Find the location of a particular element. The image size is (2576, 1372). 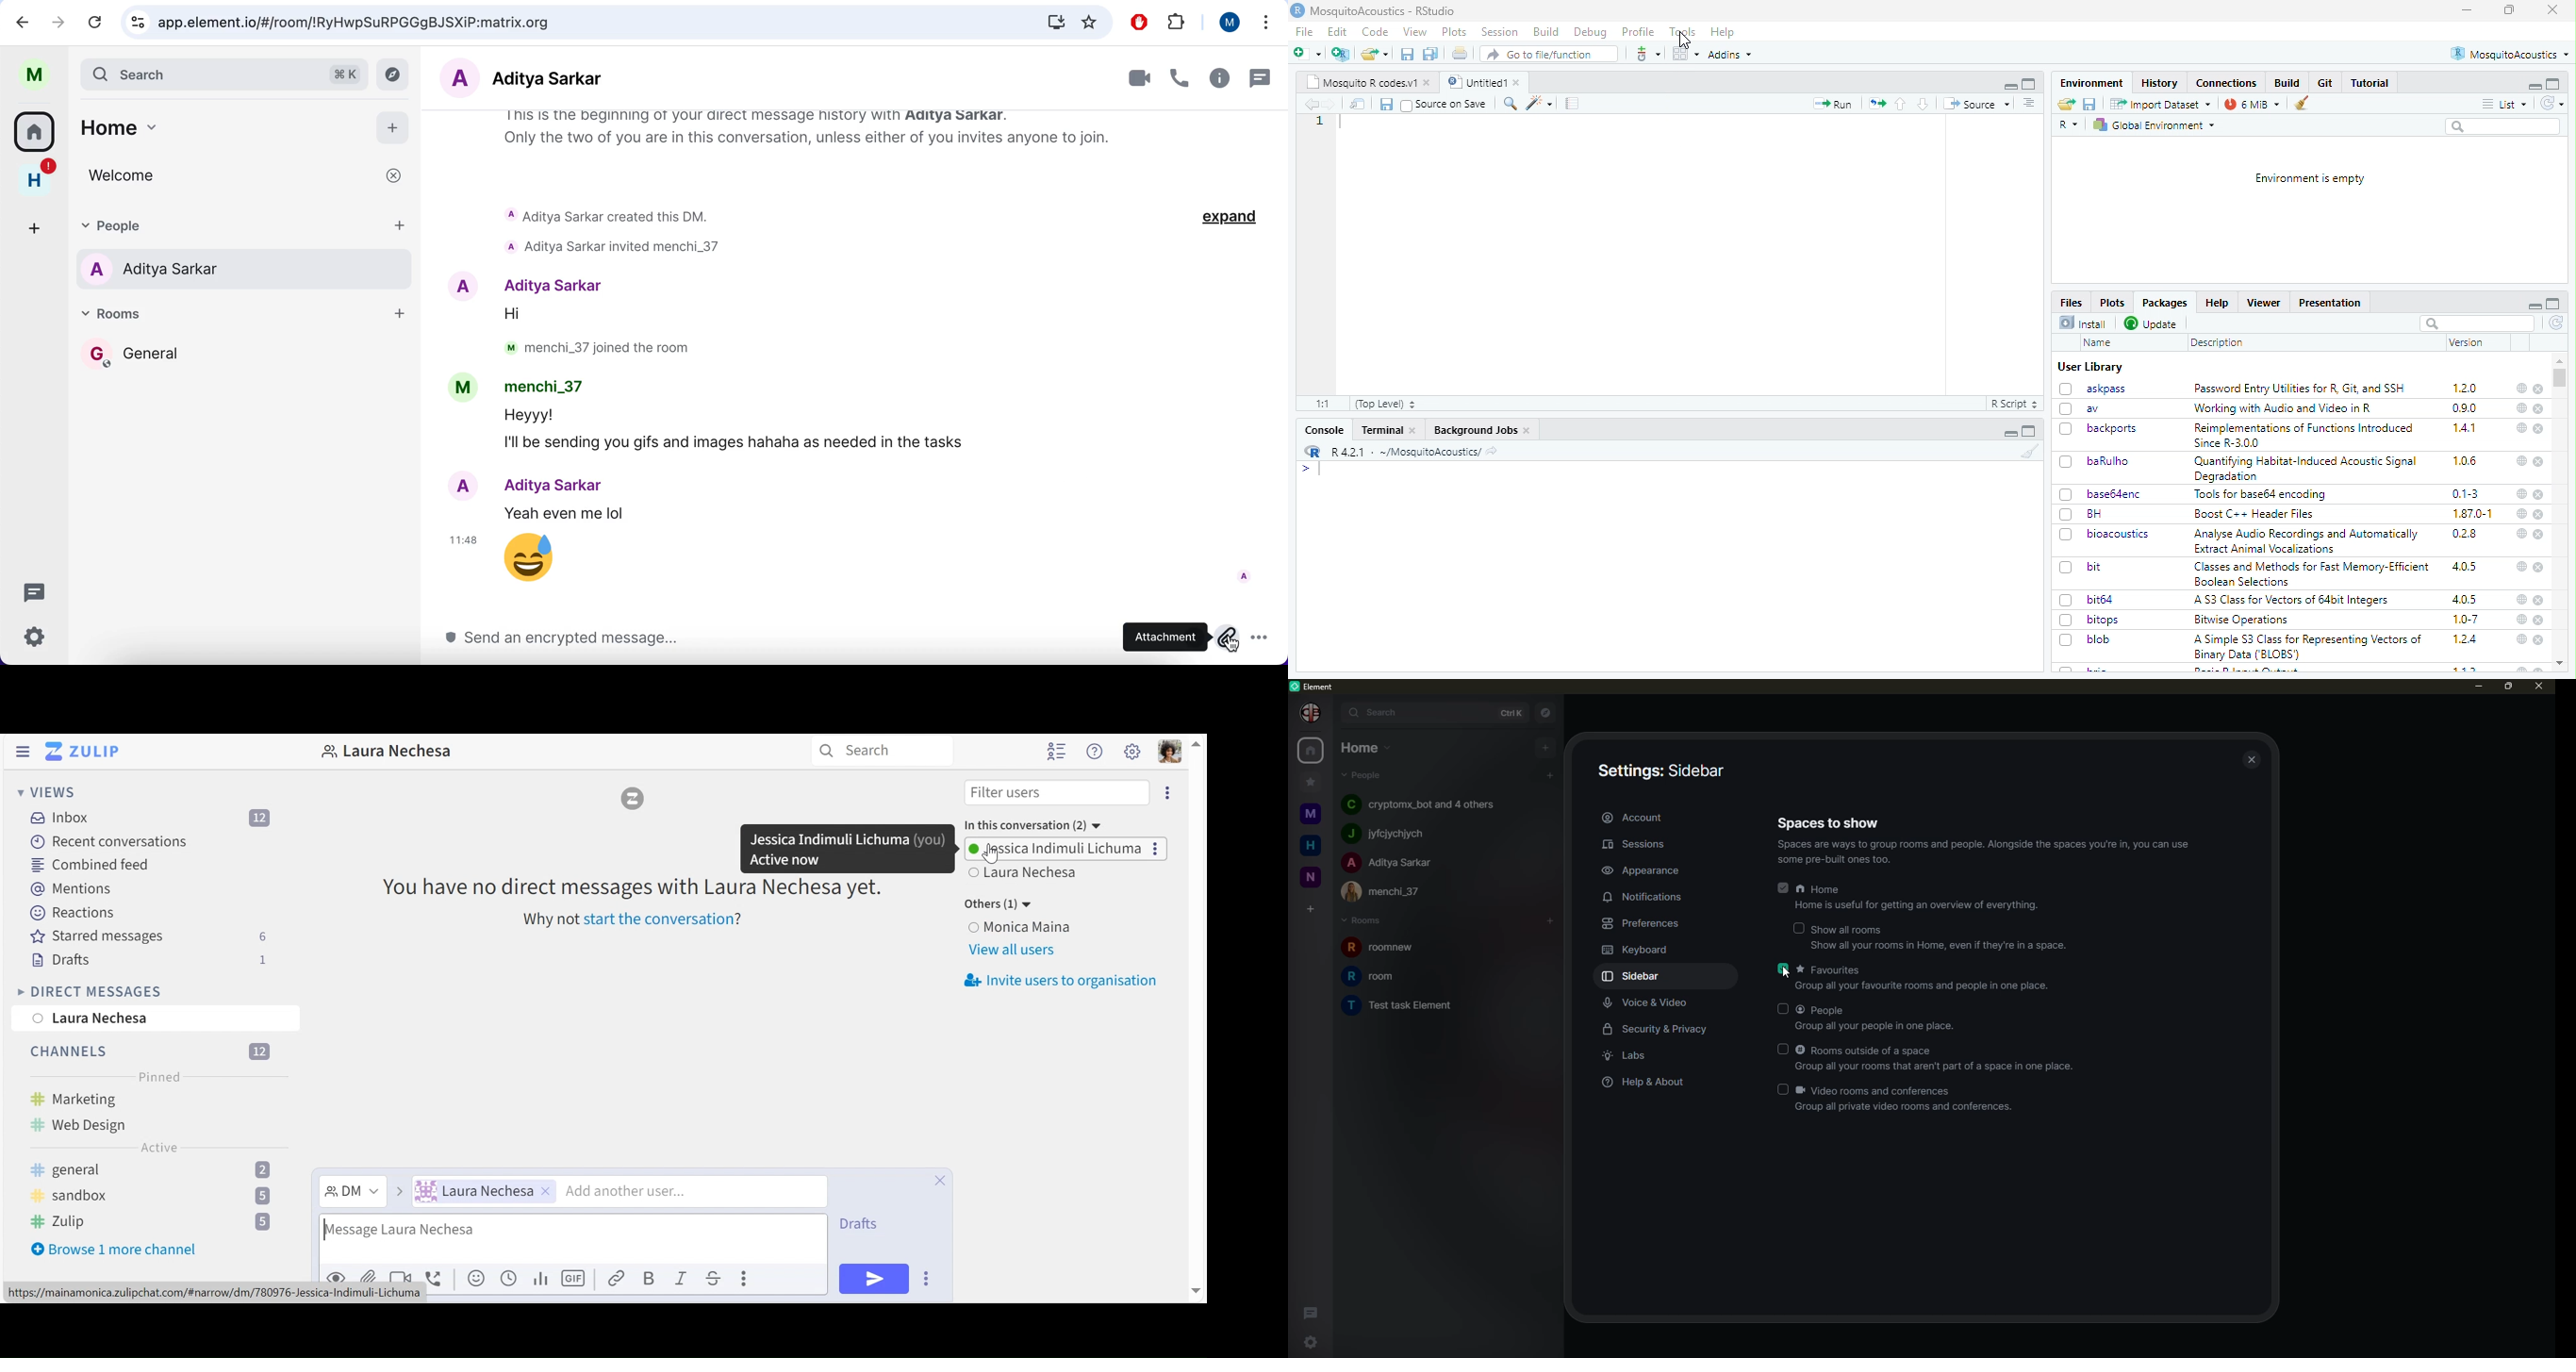

Source on save is located at coordinates (1453, 105).